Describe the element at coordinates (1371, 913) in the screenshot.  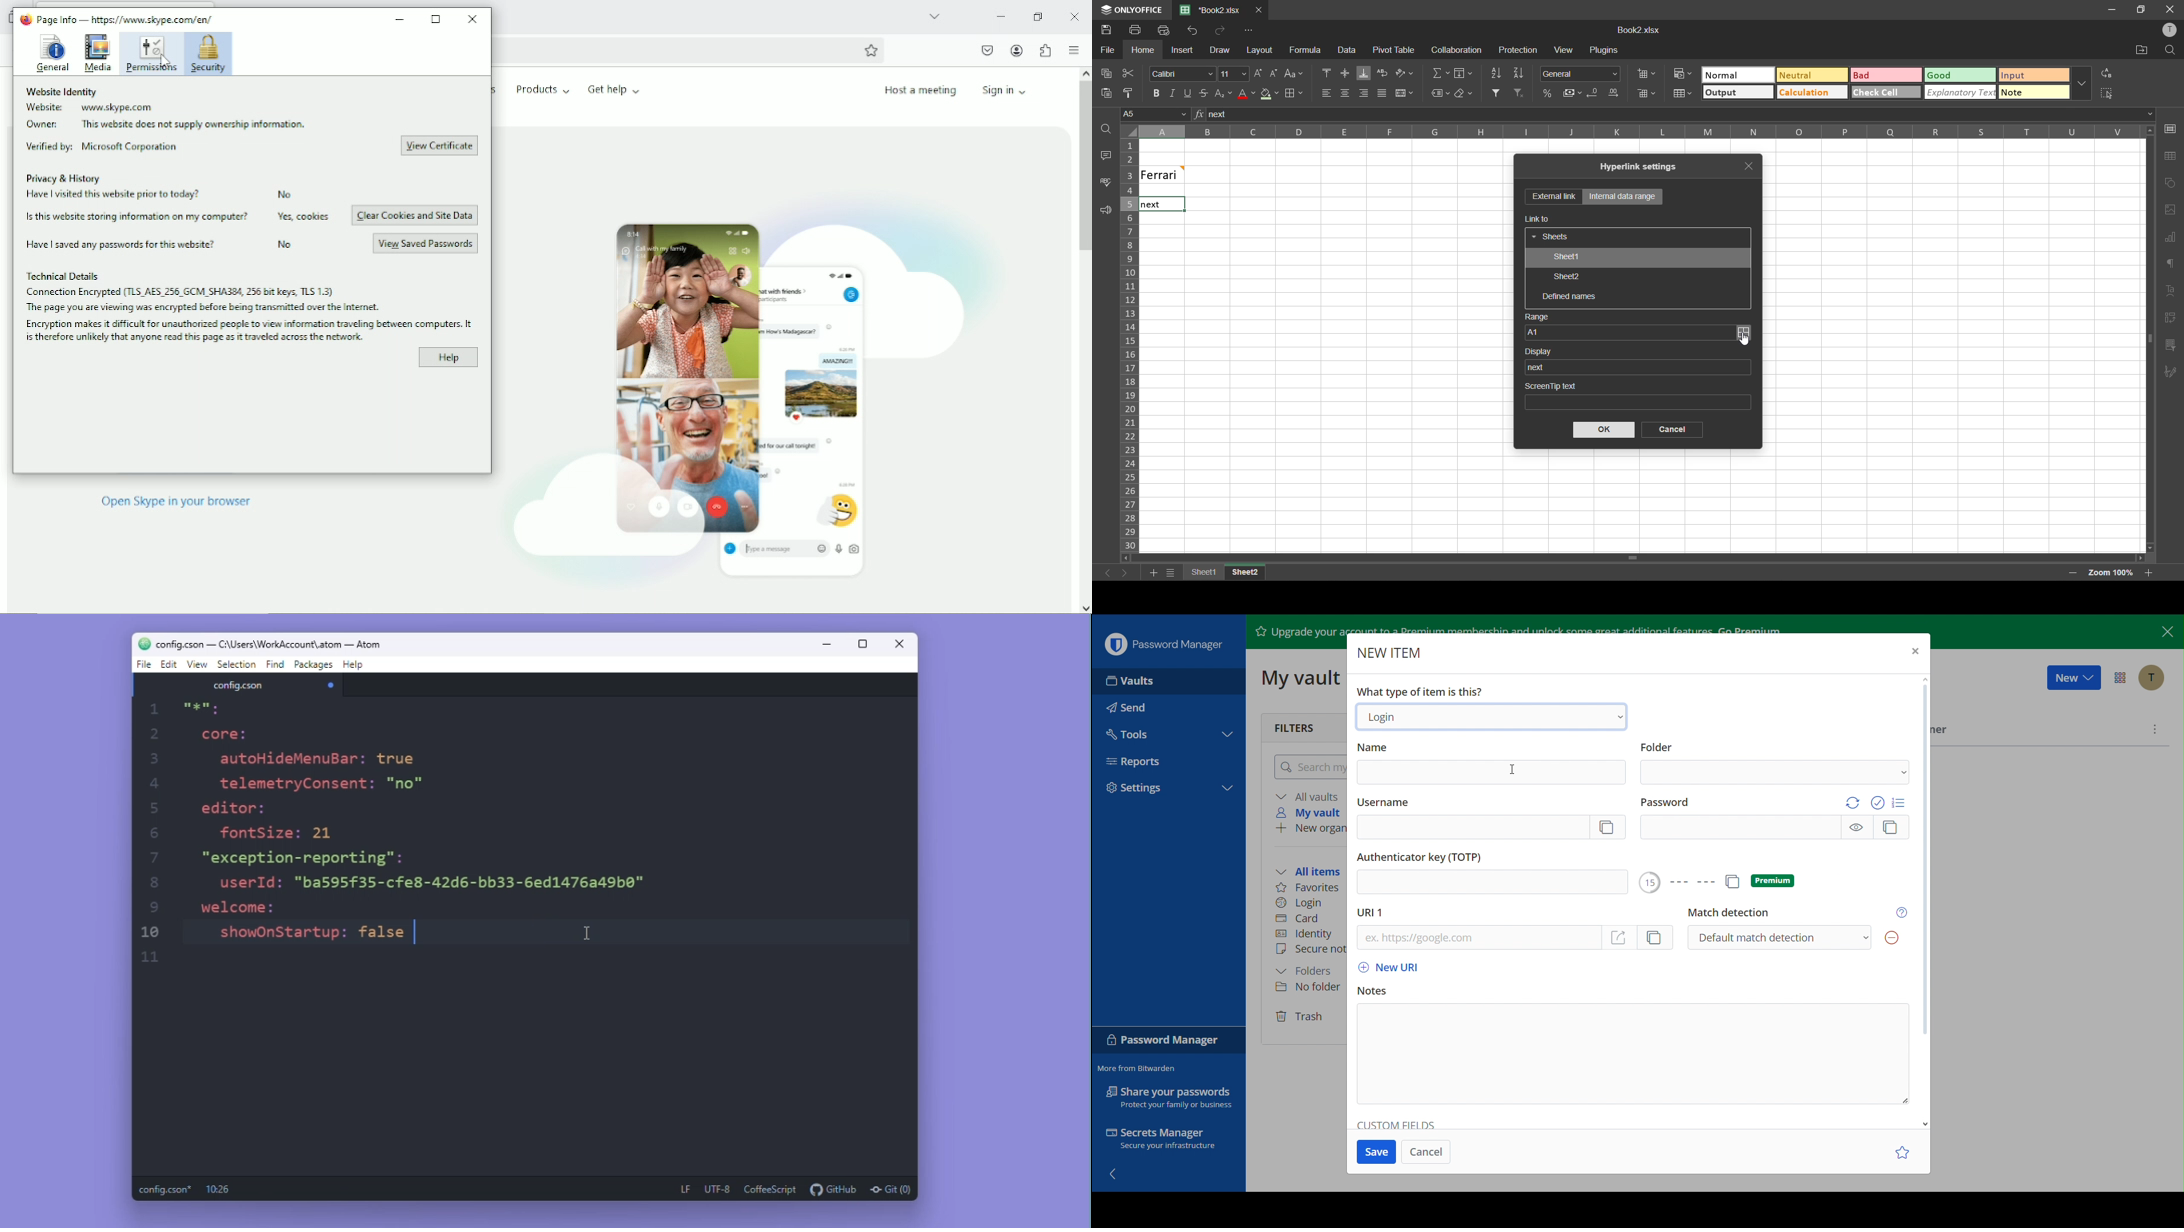
I see `URL 1` at that location.